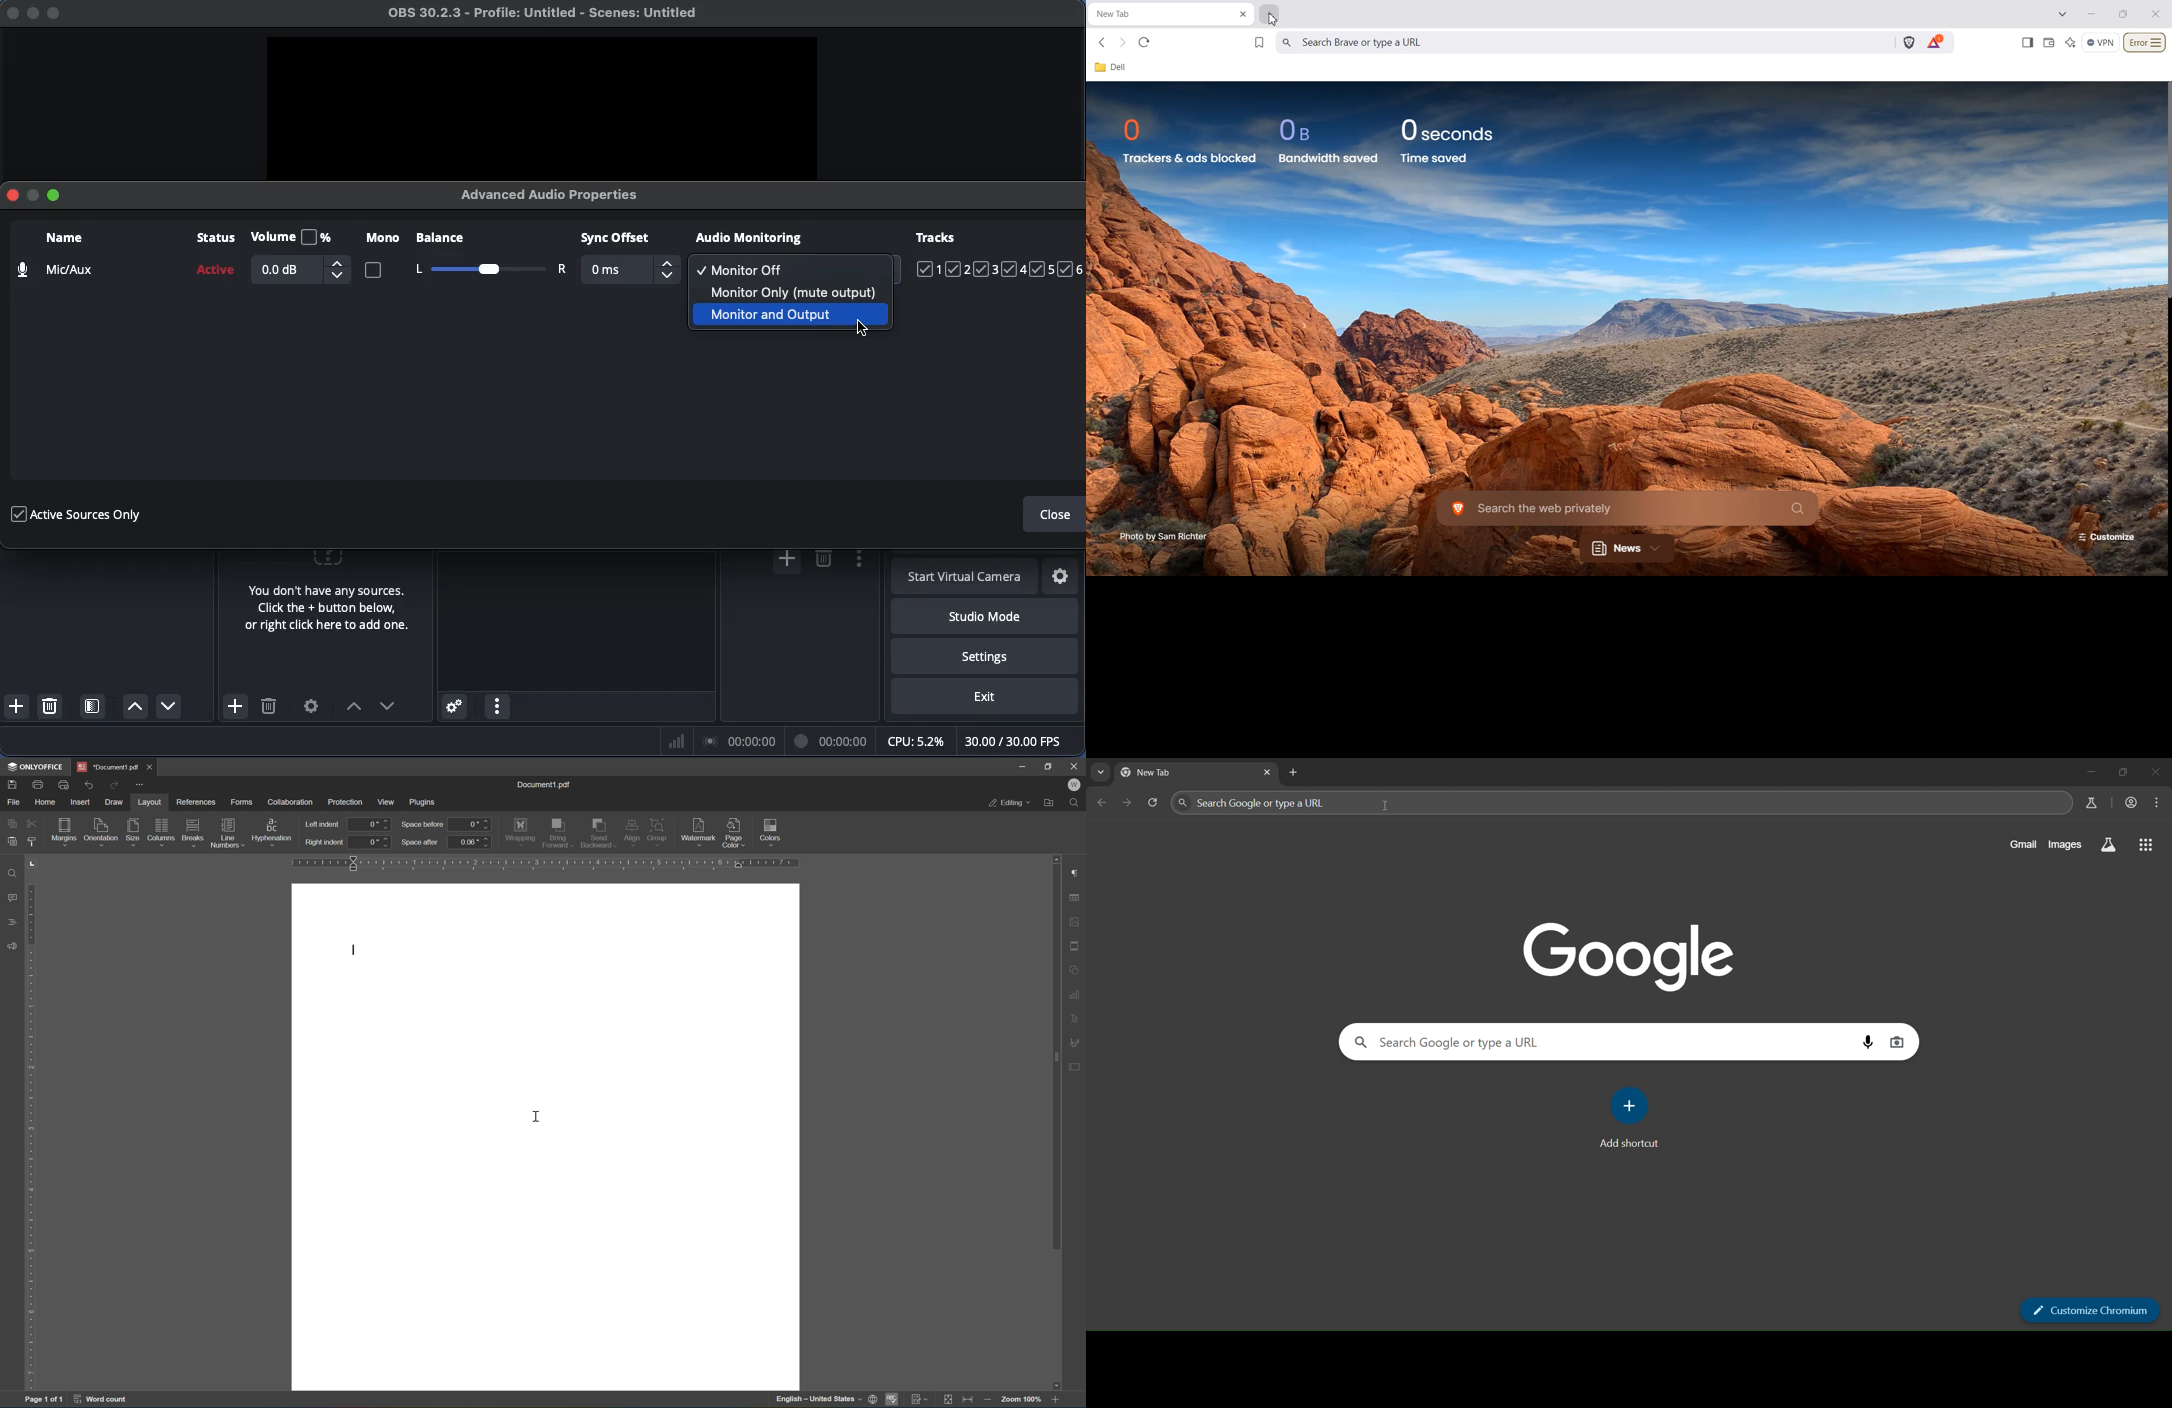 The image size is (2184, 1428). I want to click on 0, so click(370, 824).